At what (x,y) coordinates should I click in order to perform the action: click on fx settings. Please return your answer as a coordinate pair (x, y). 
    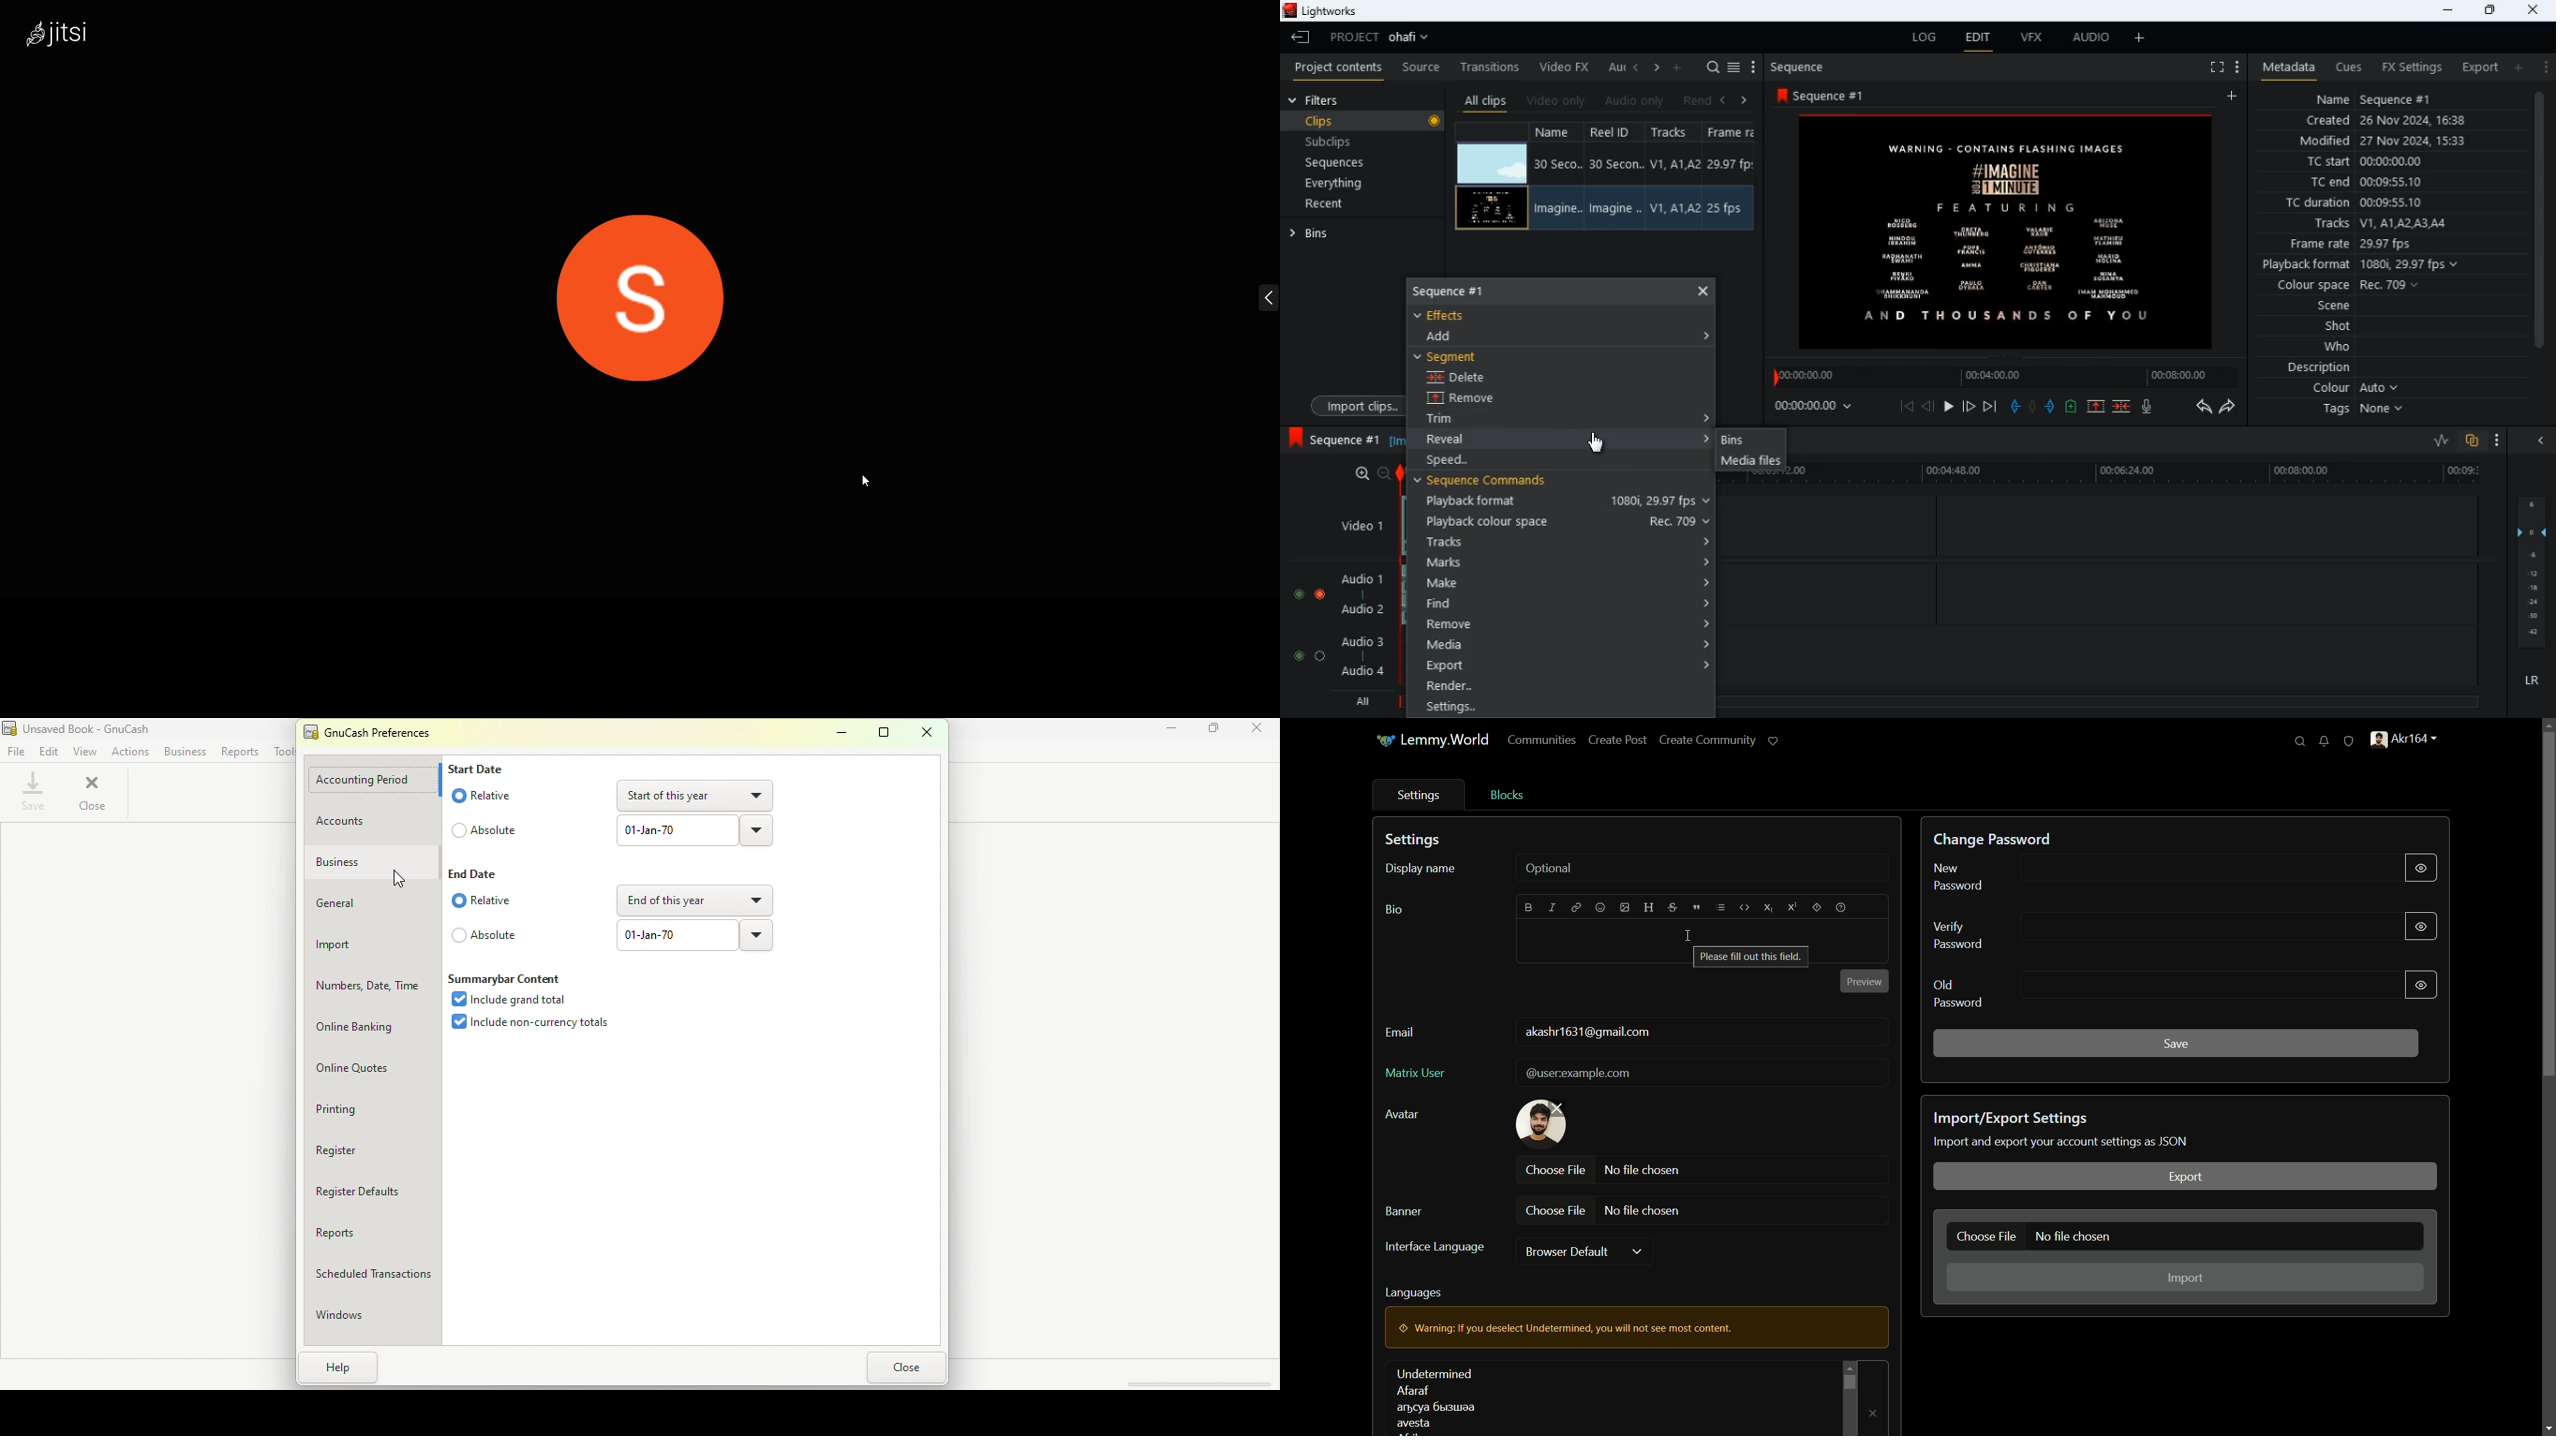
    Looking at the image, I should click on (2410, 65).